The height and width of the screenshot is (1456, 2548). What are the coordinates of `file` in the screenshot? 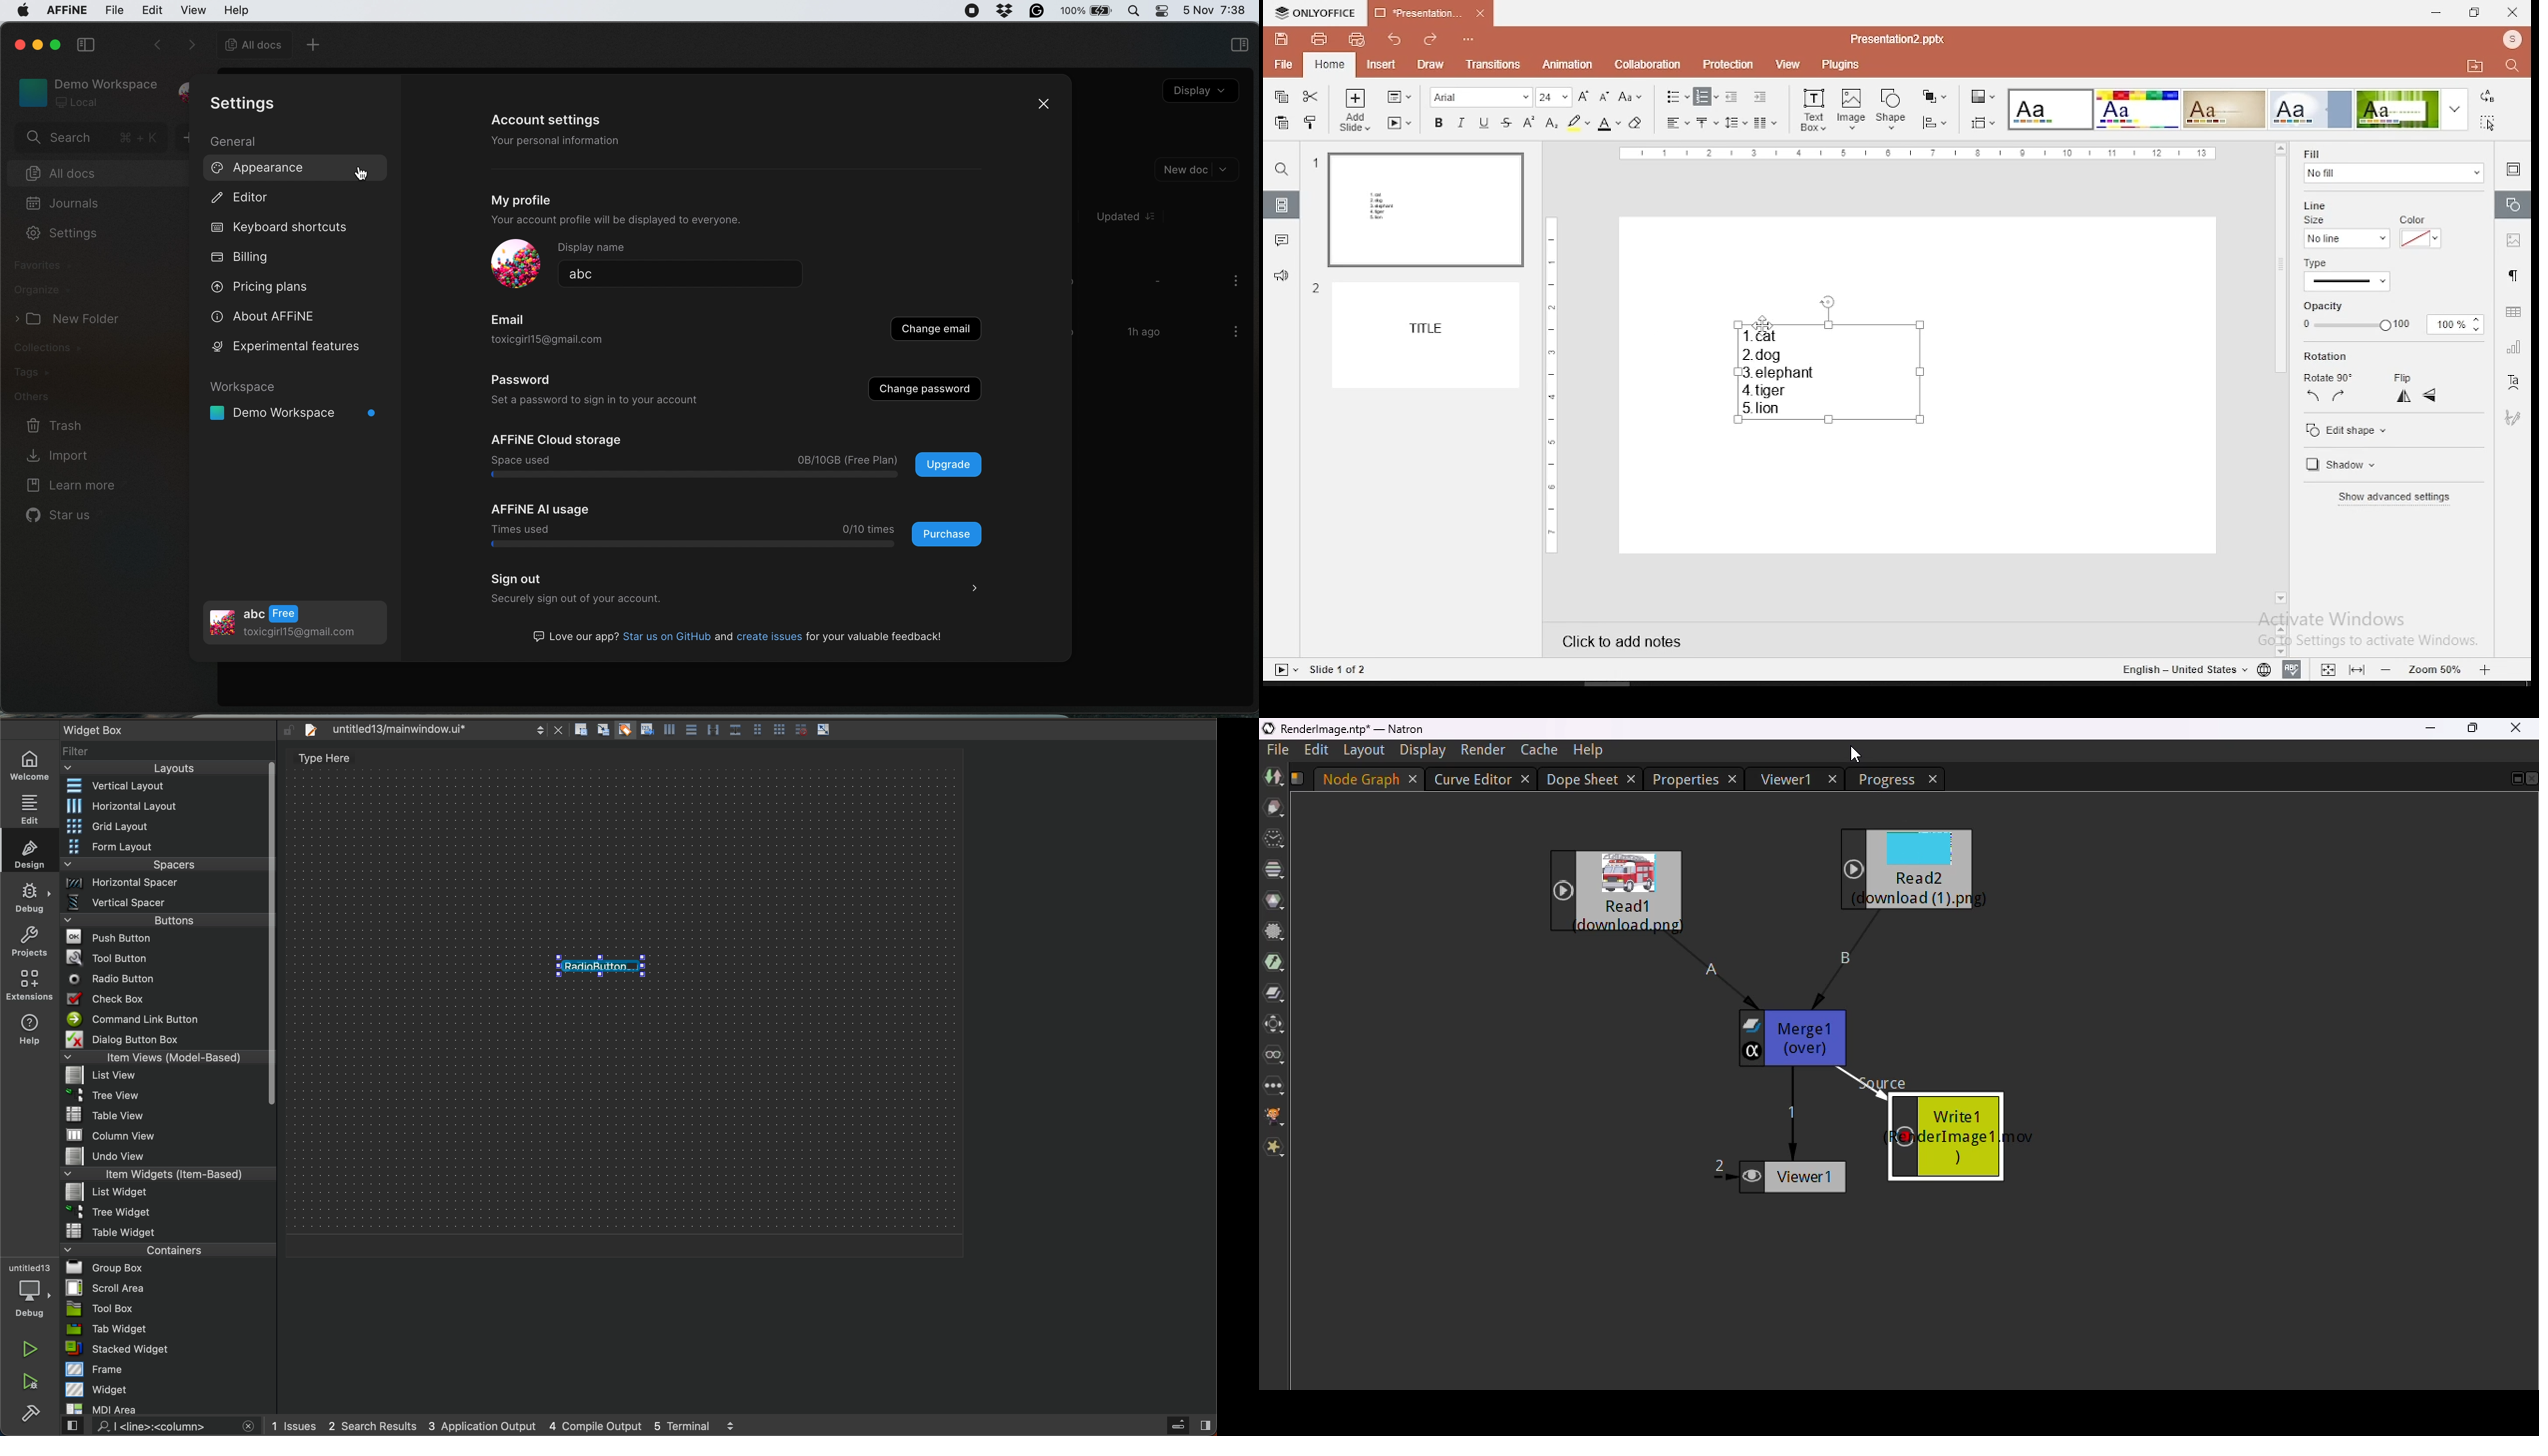 It's located at (114, 11).